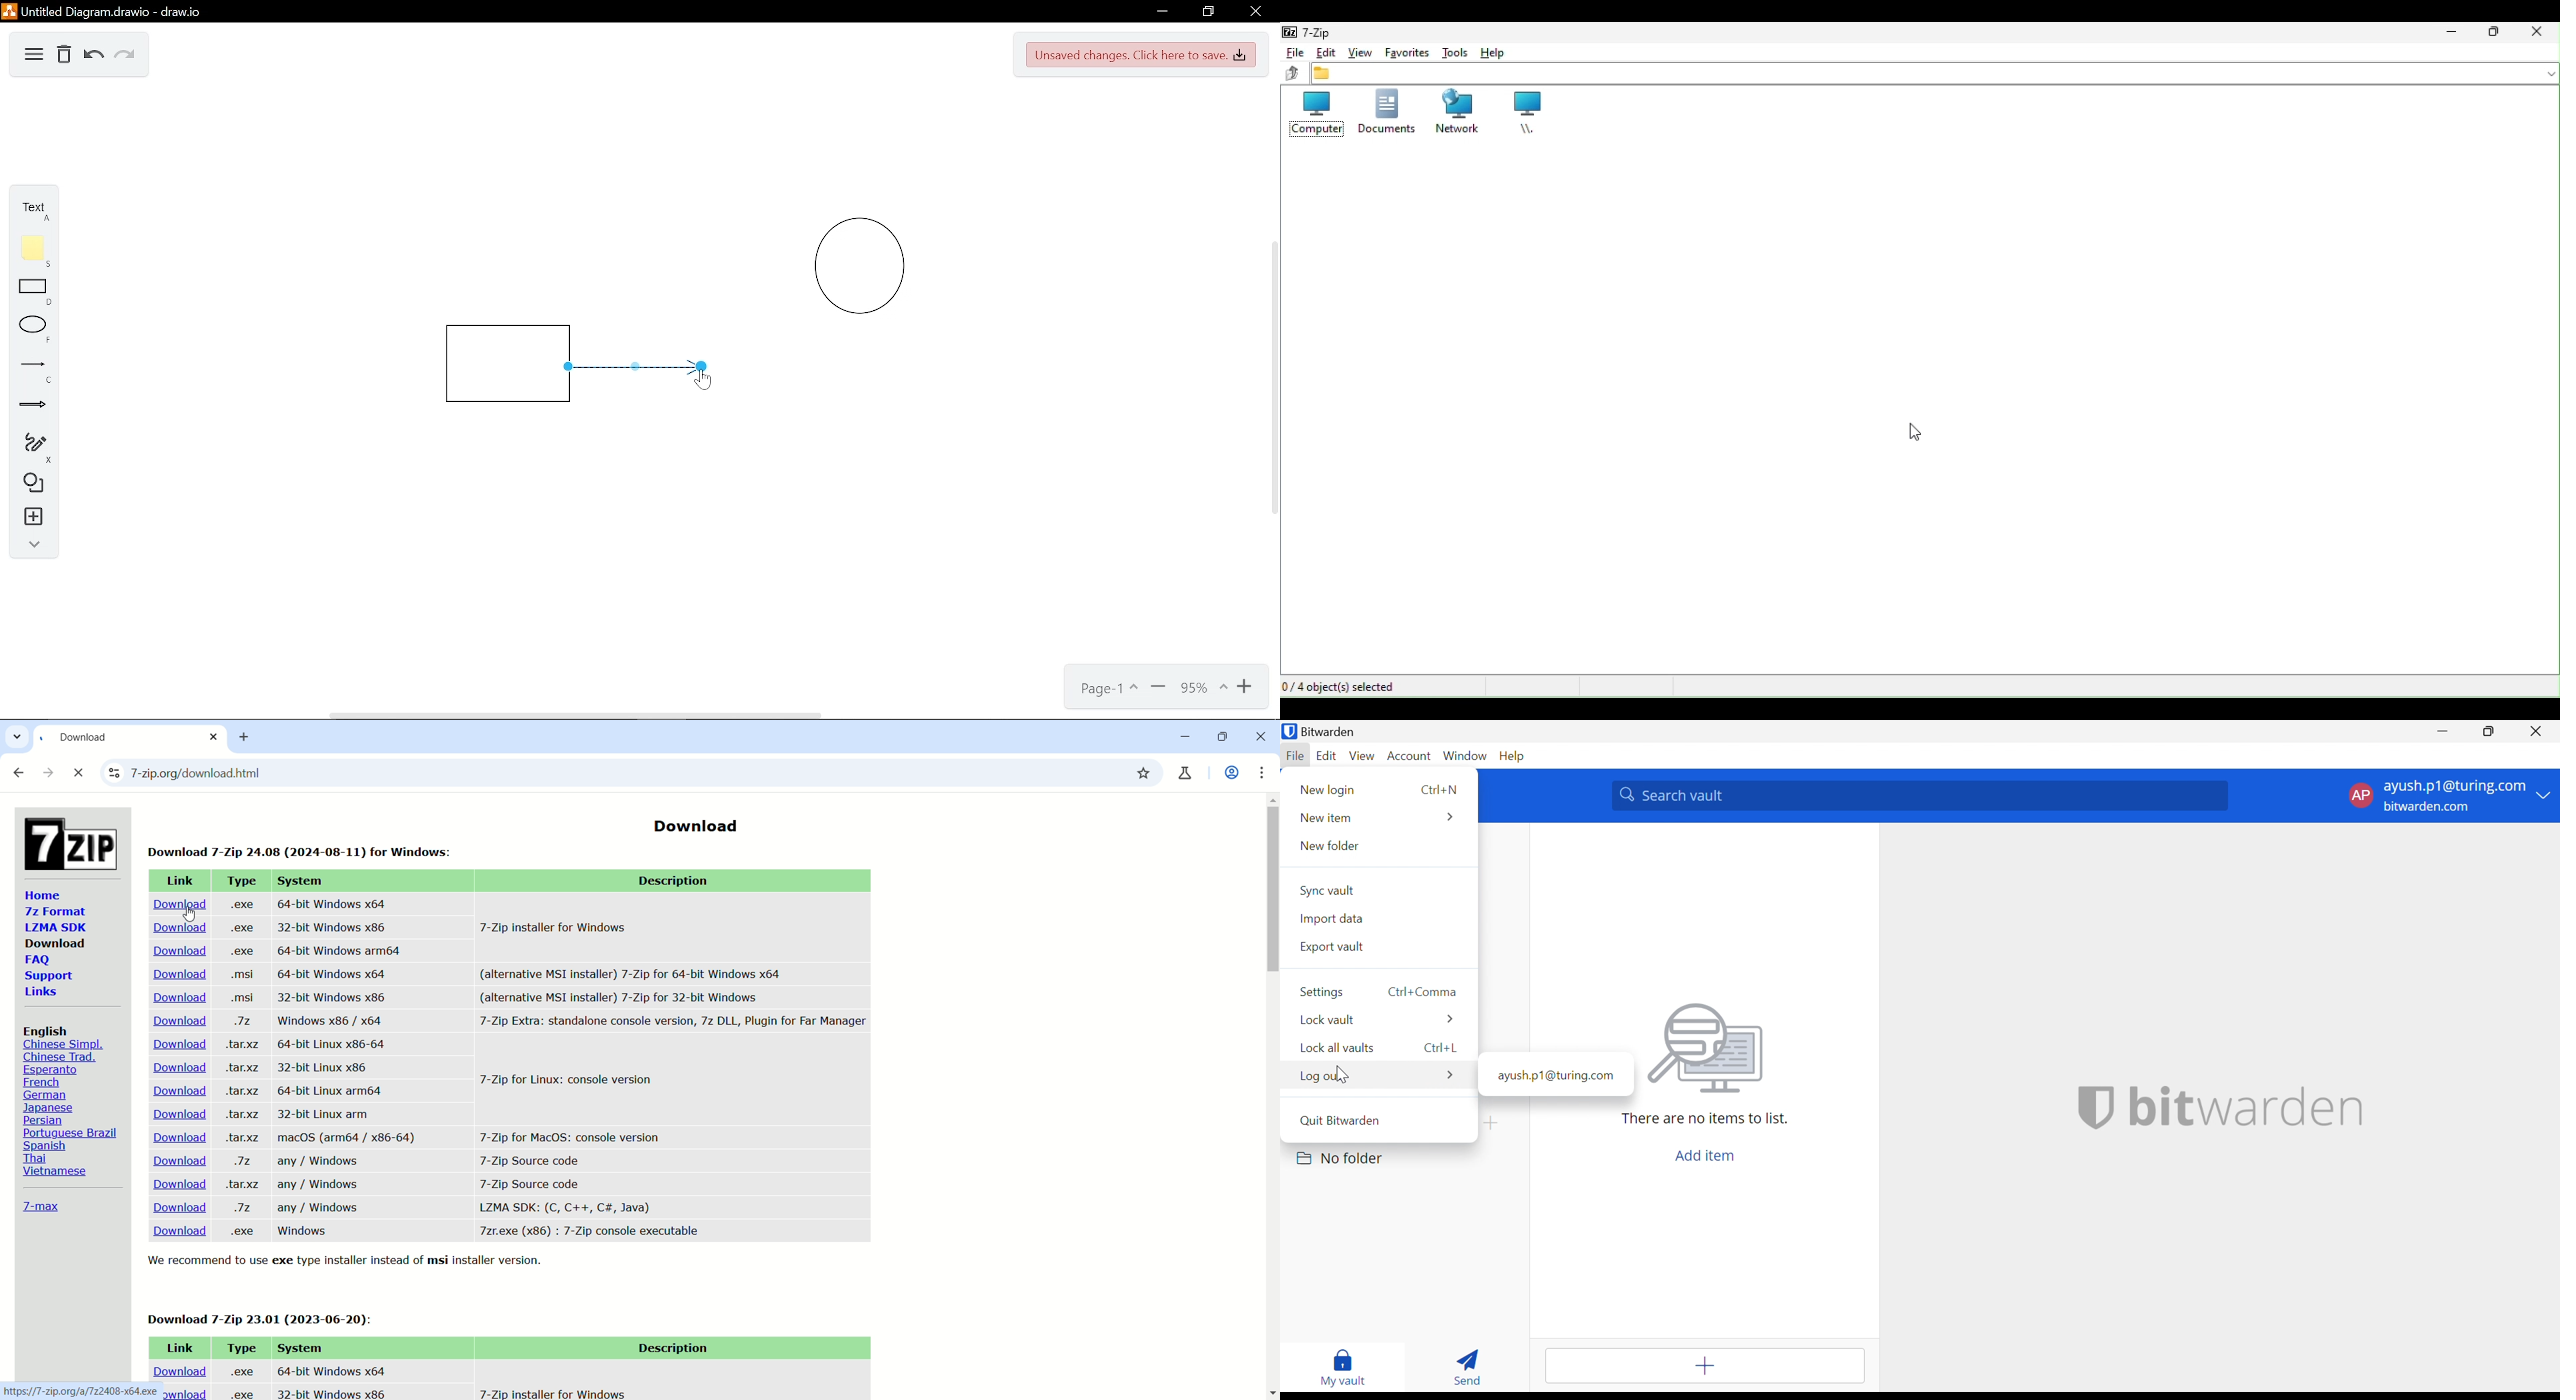 The height and width of the screenshot is (1400, 2576). I want to click on (alternative MSI installer) 7-Zip for 64-bit Windows x64, so click(632, 971).